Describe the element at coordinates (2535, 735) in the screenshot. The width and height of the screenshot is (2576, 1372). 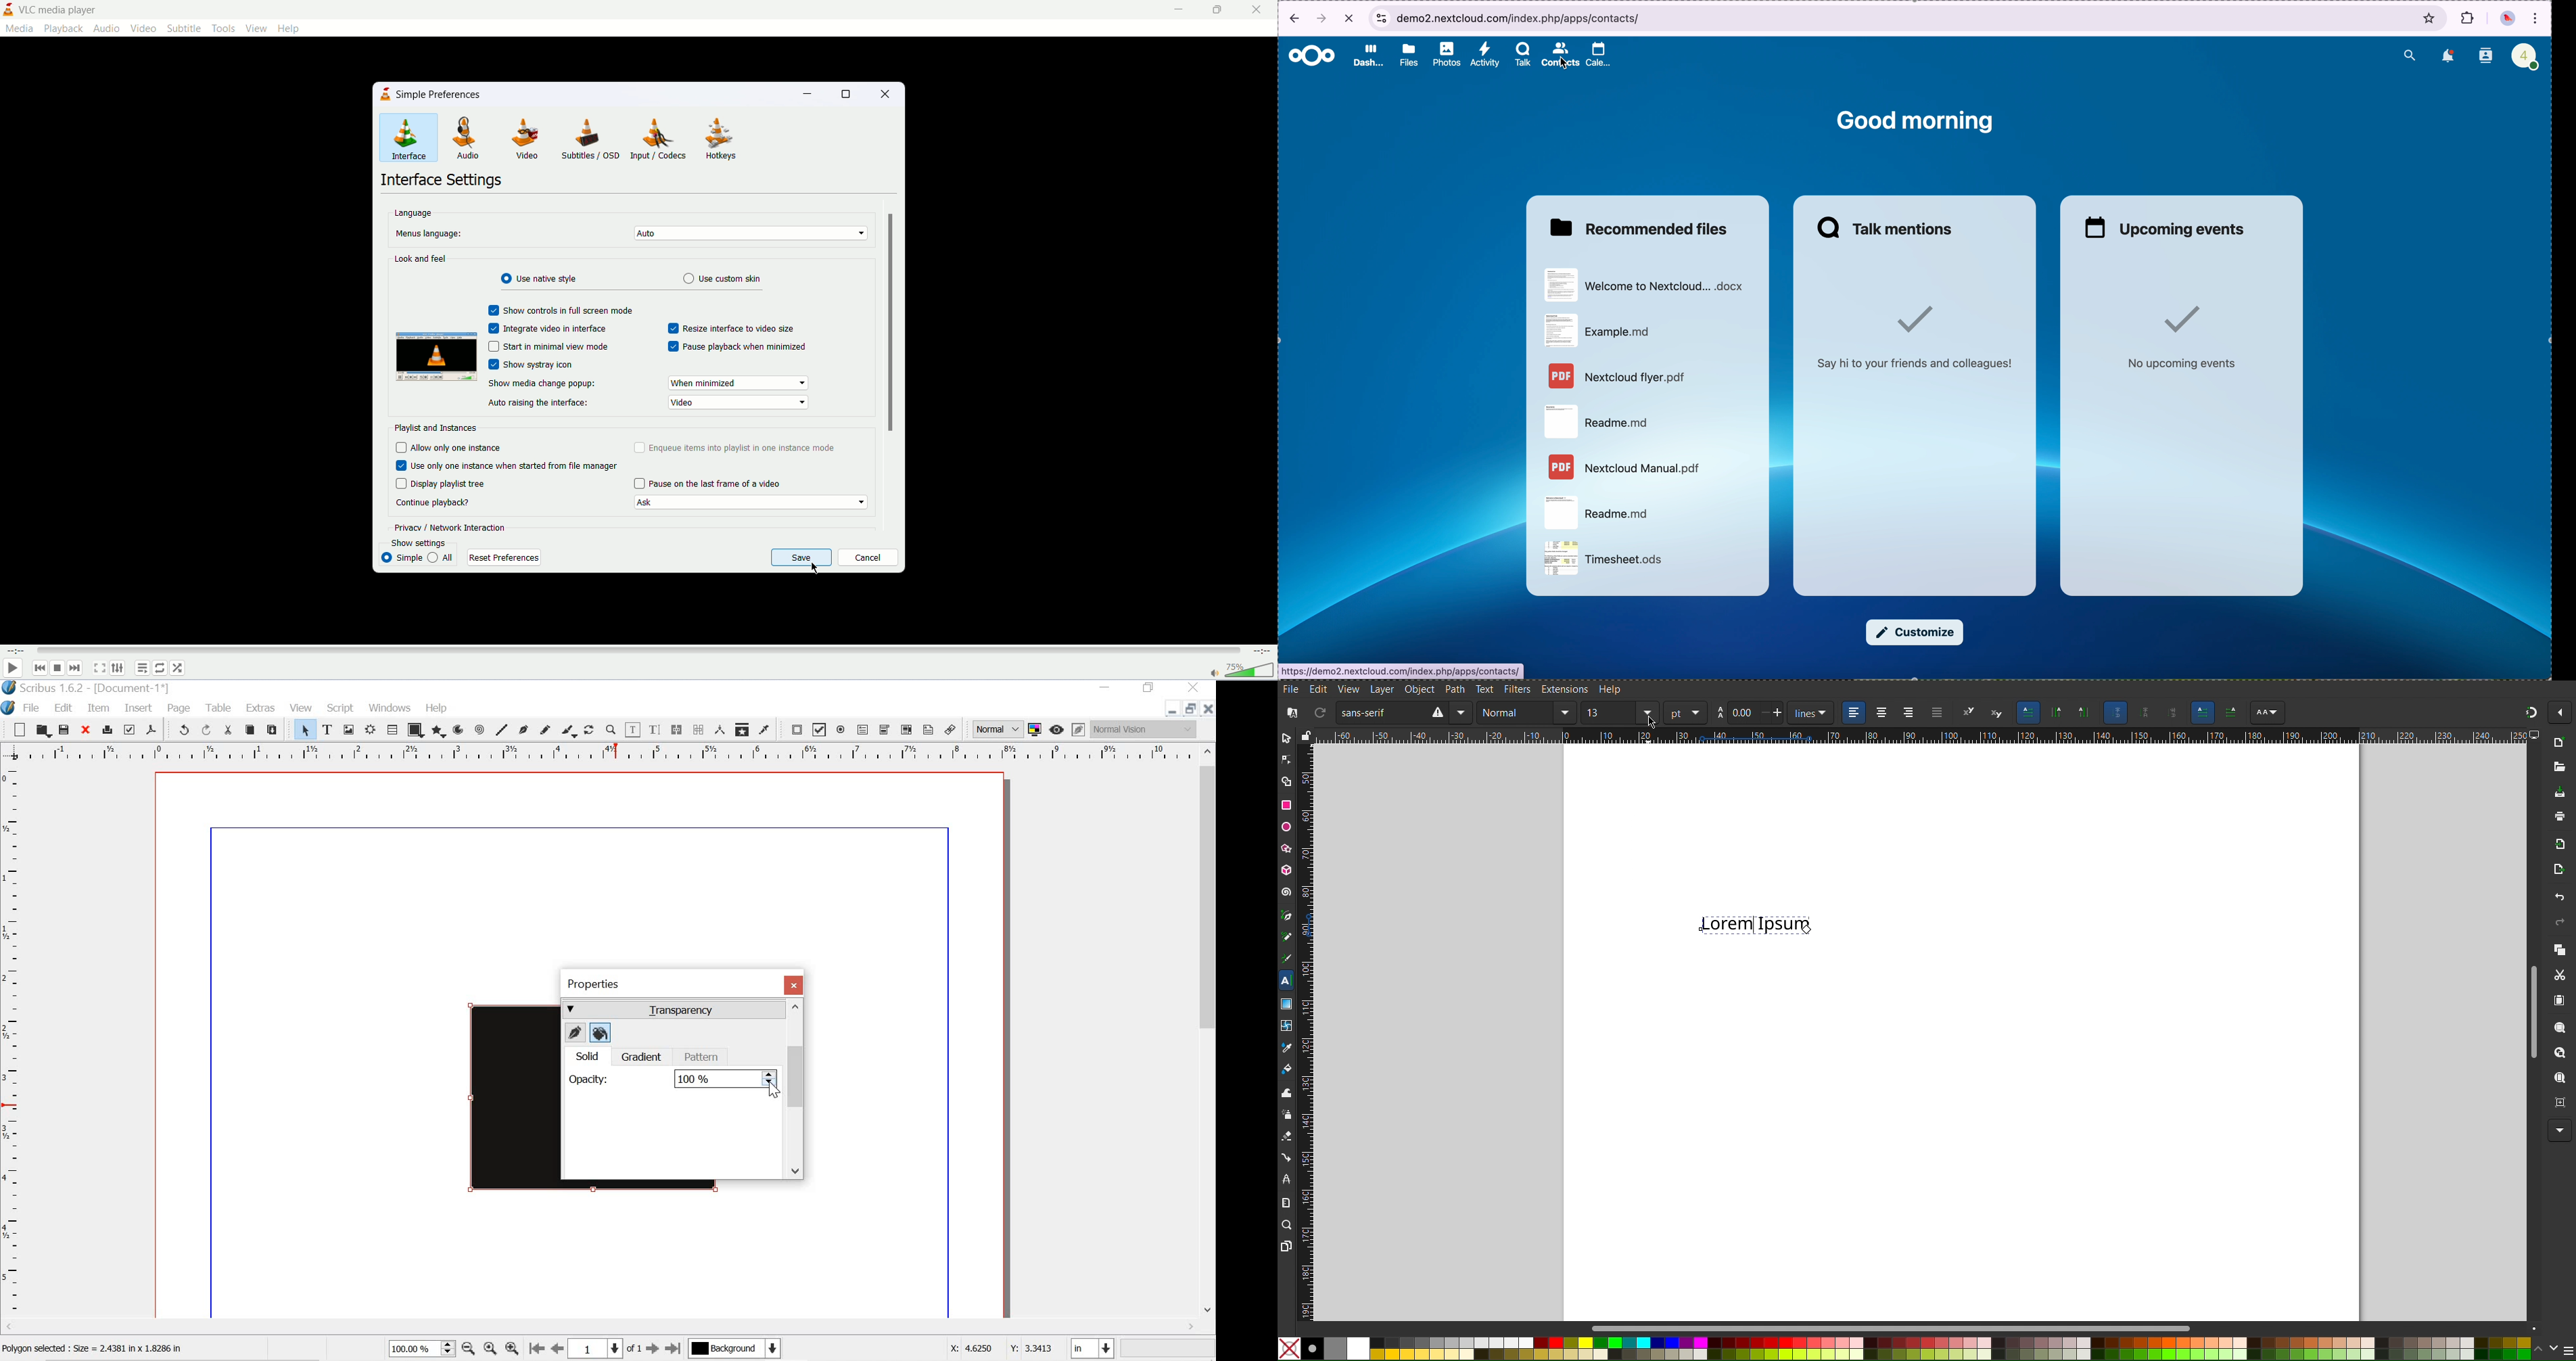
I see `computer icon` at that location.